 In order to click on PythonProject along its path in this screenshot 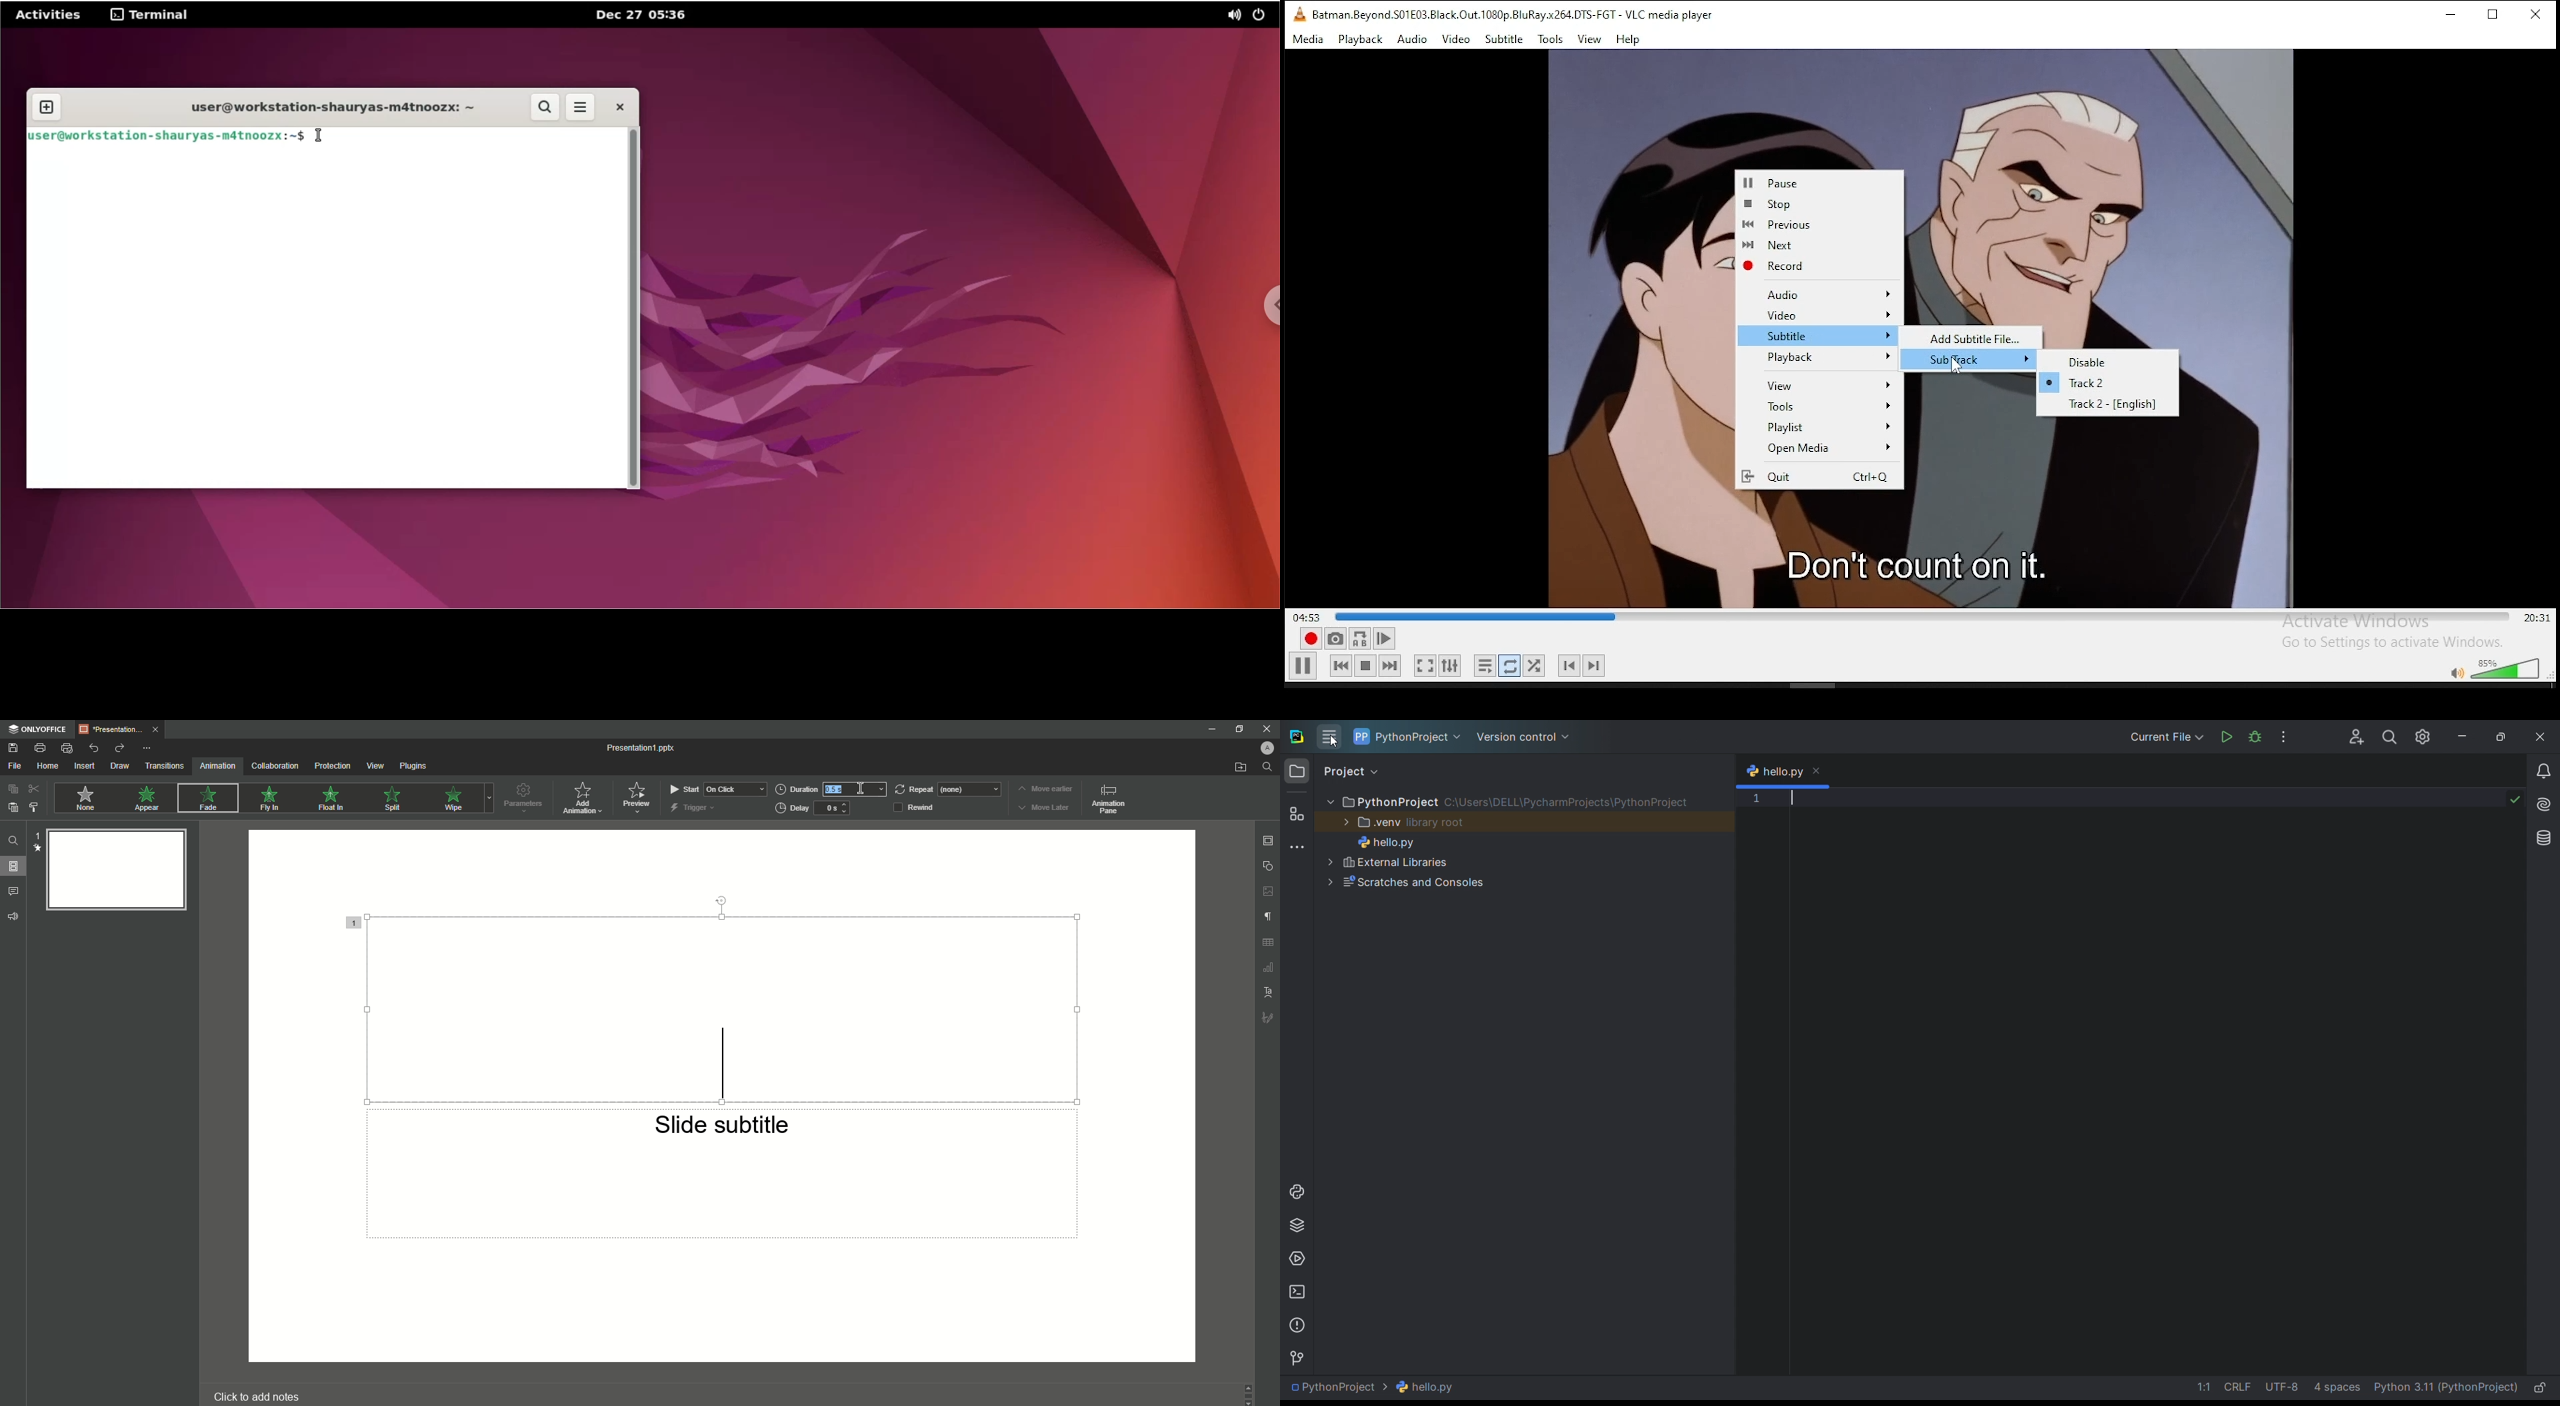, I will do `click(1505, 801)`.